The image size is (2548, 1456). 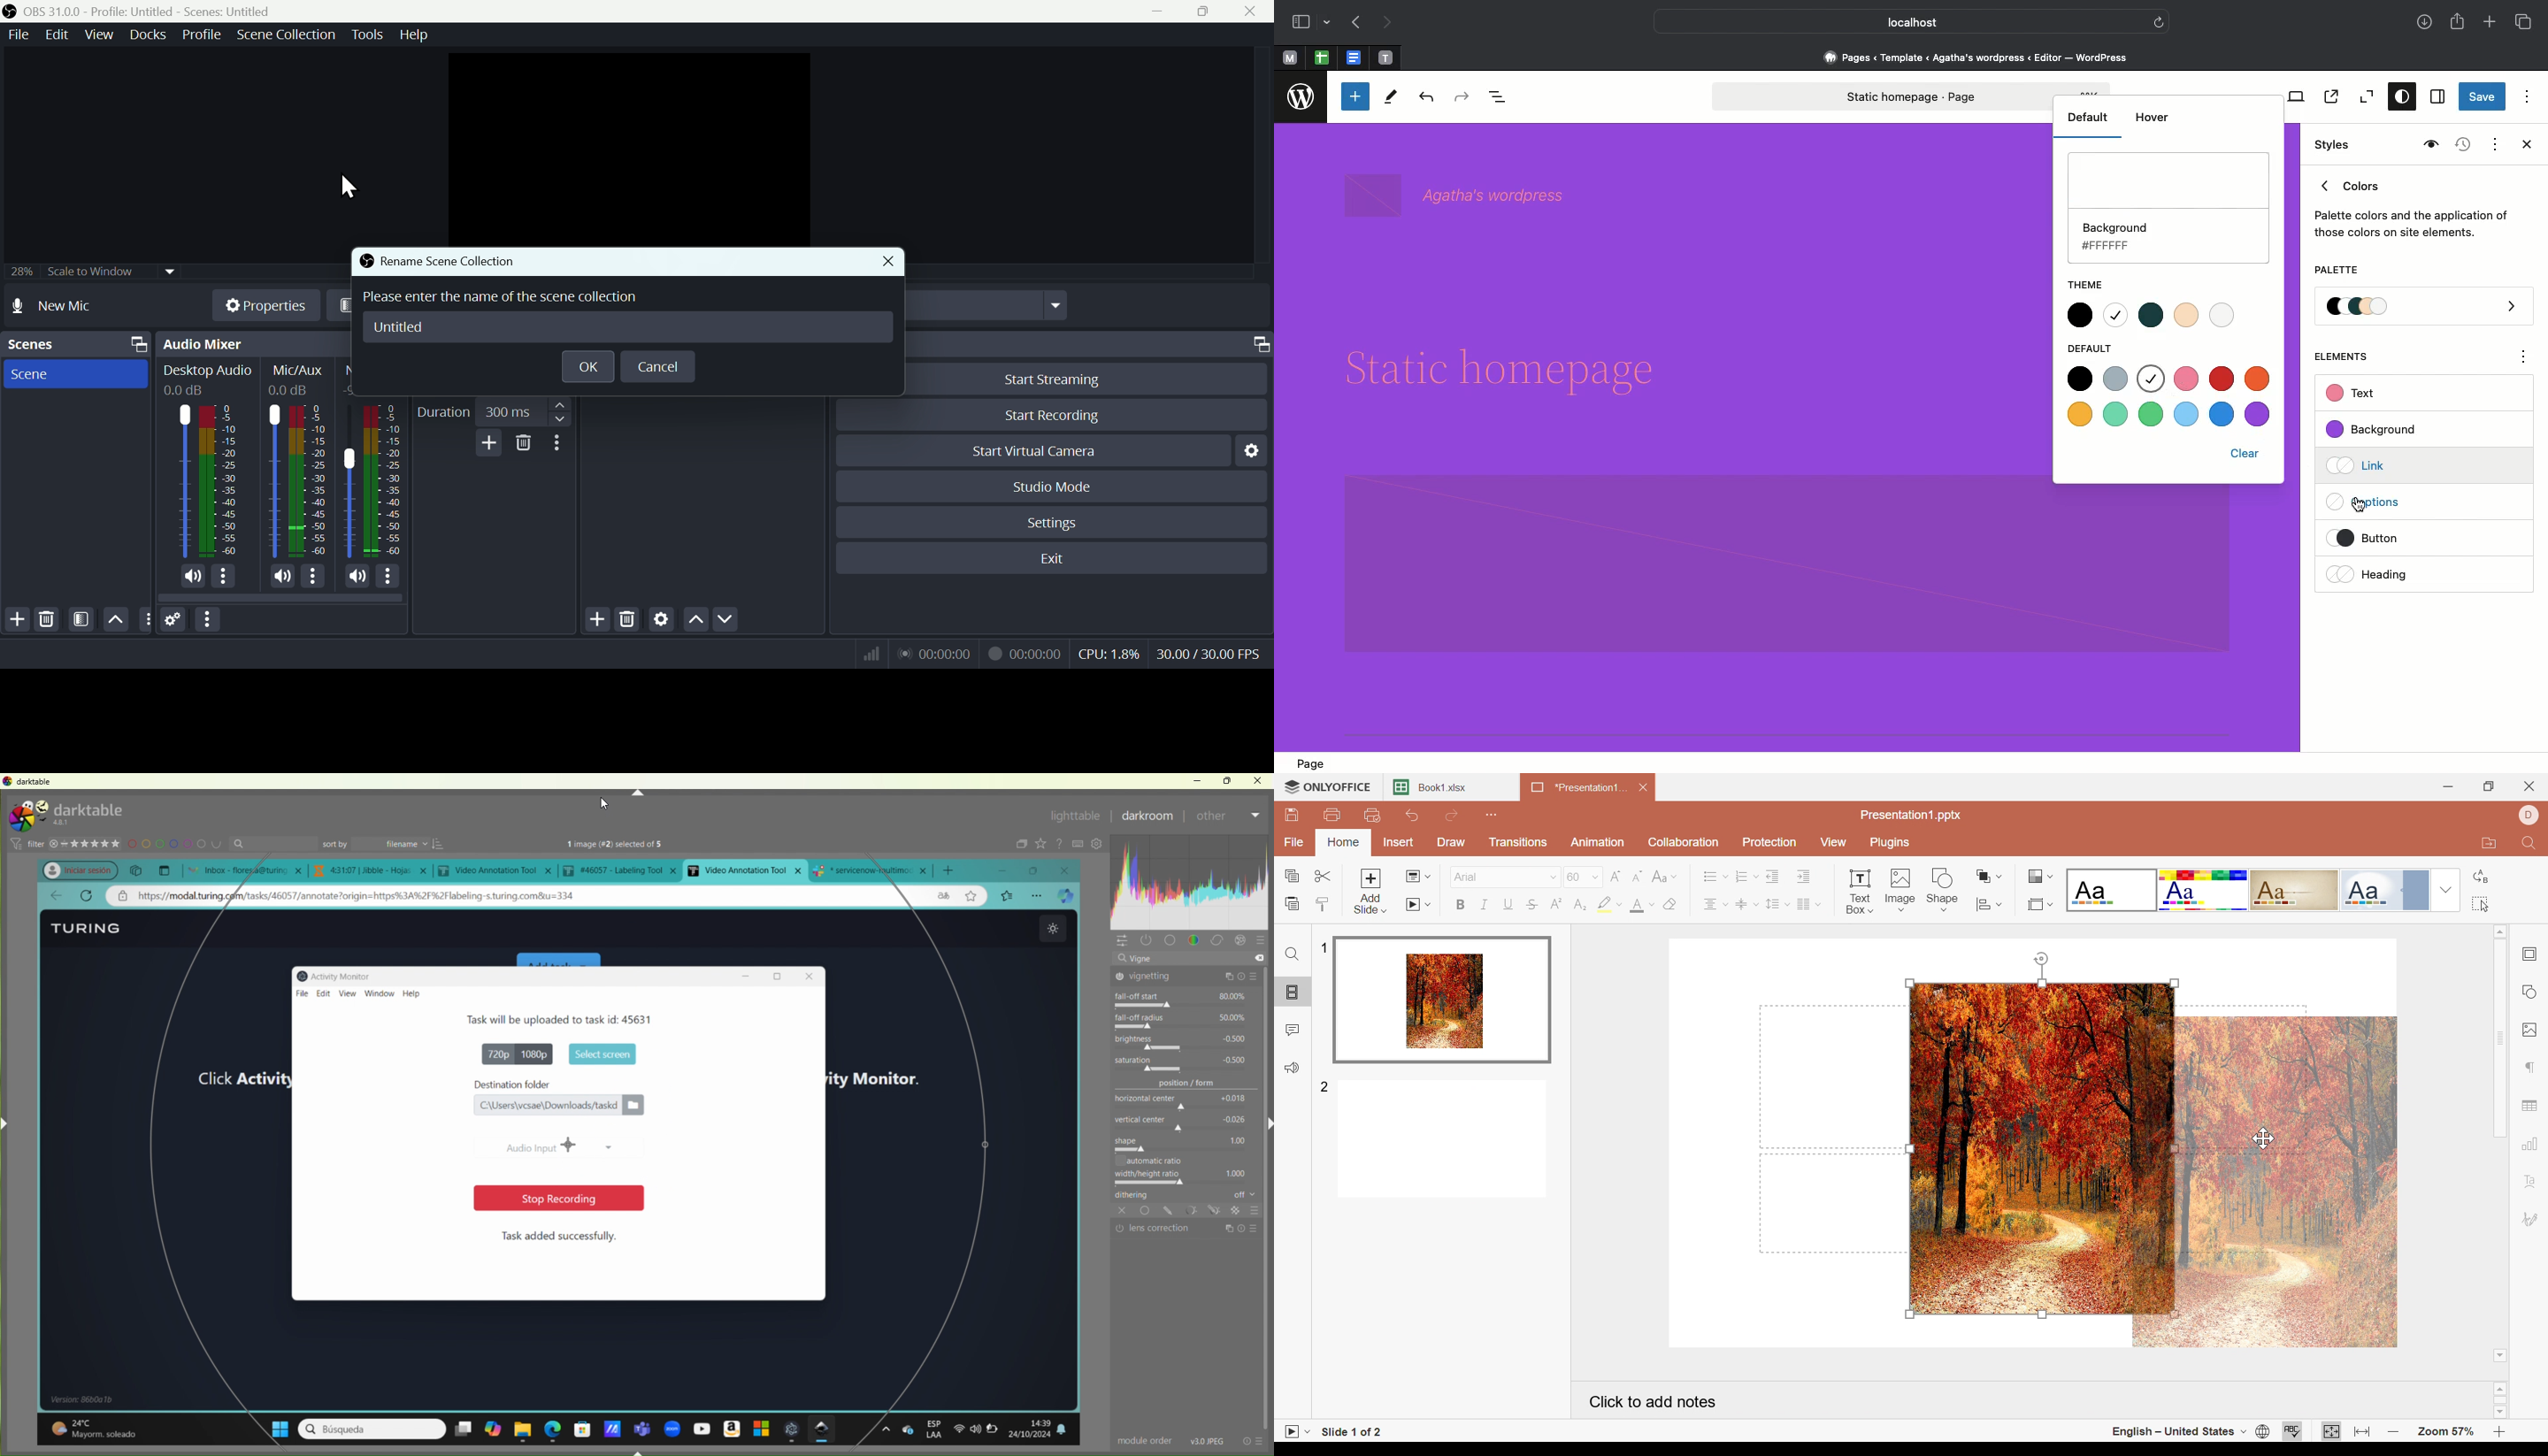 I want to click on Untitled, so click(x=398, y=328).